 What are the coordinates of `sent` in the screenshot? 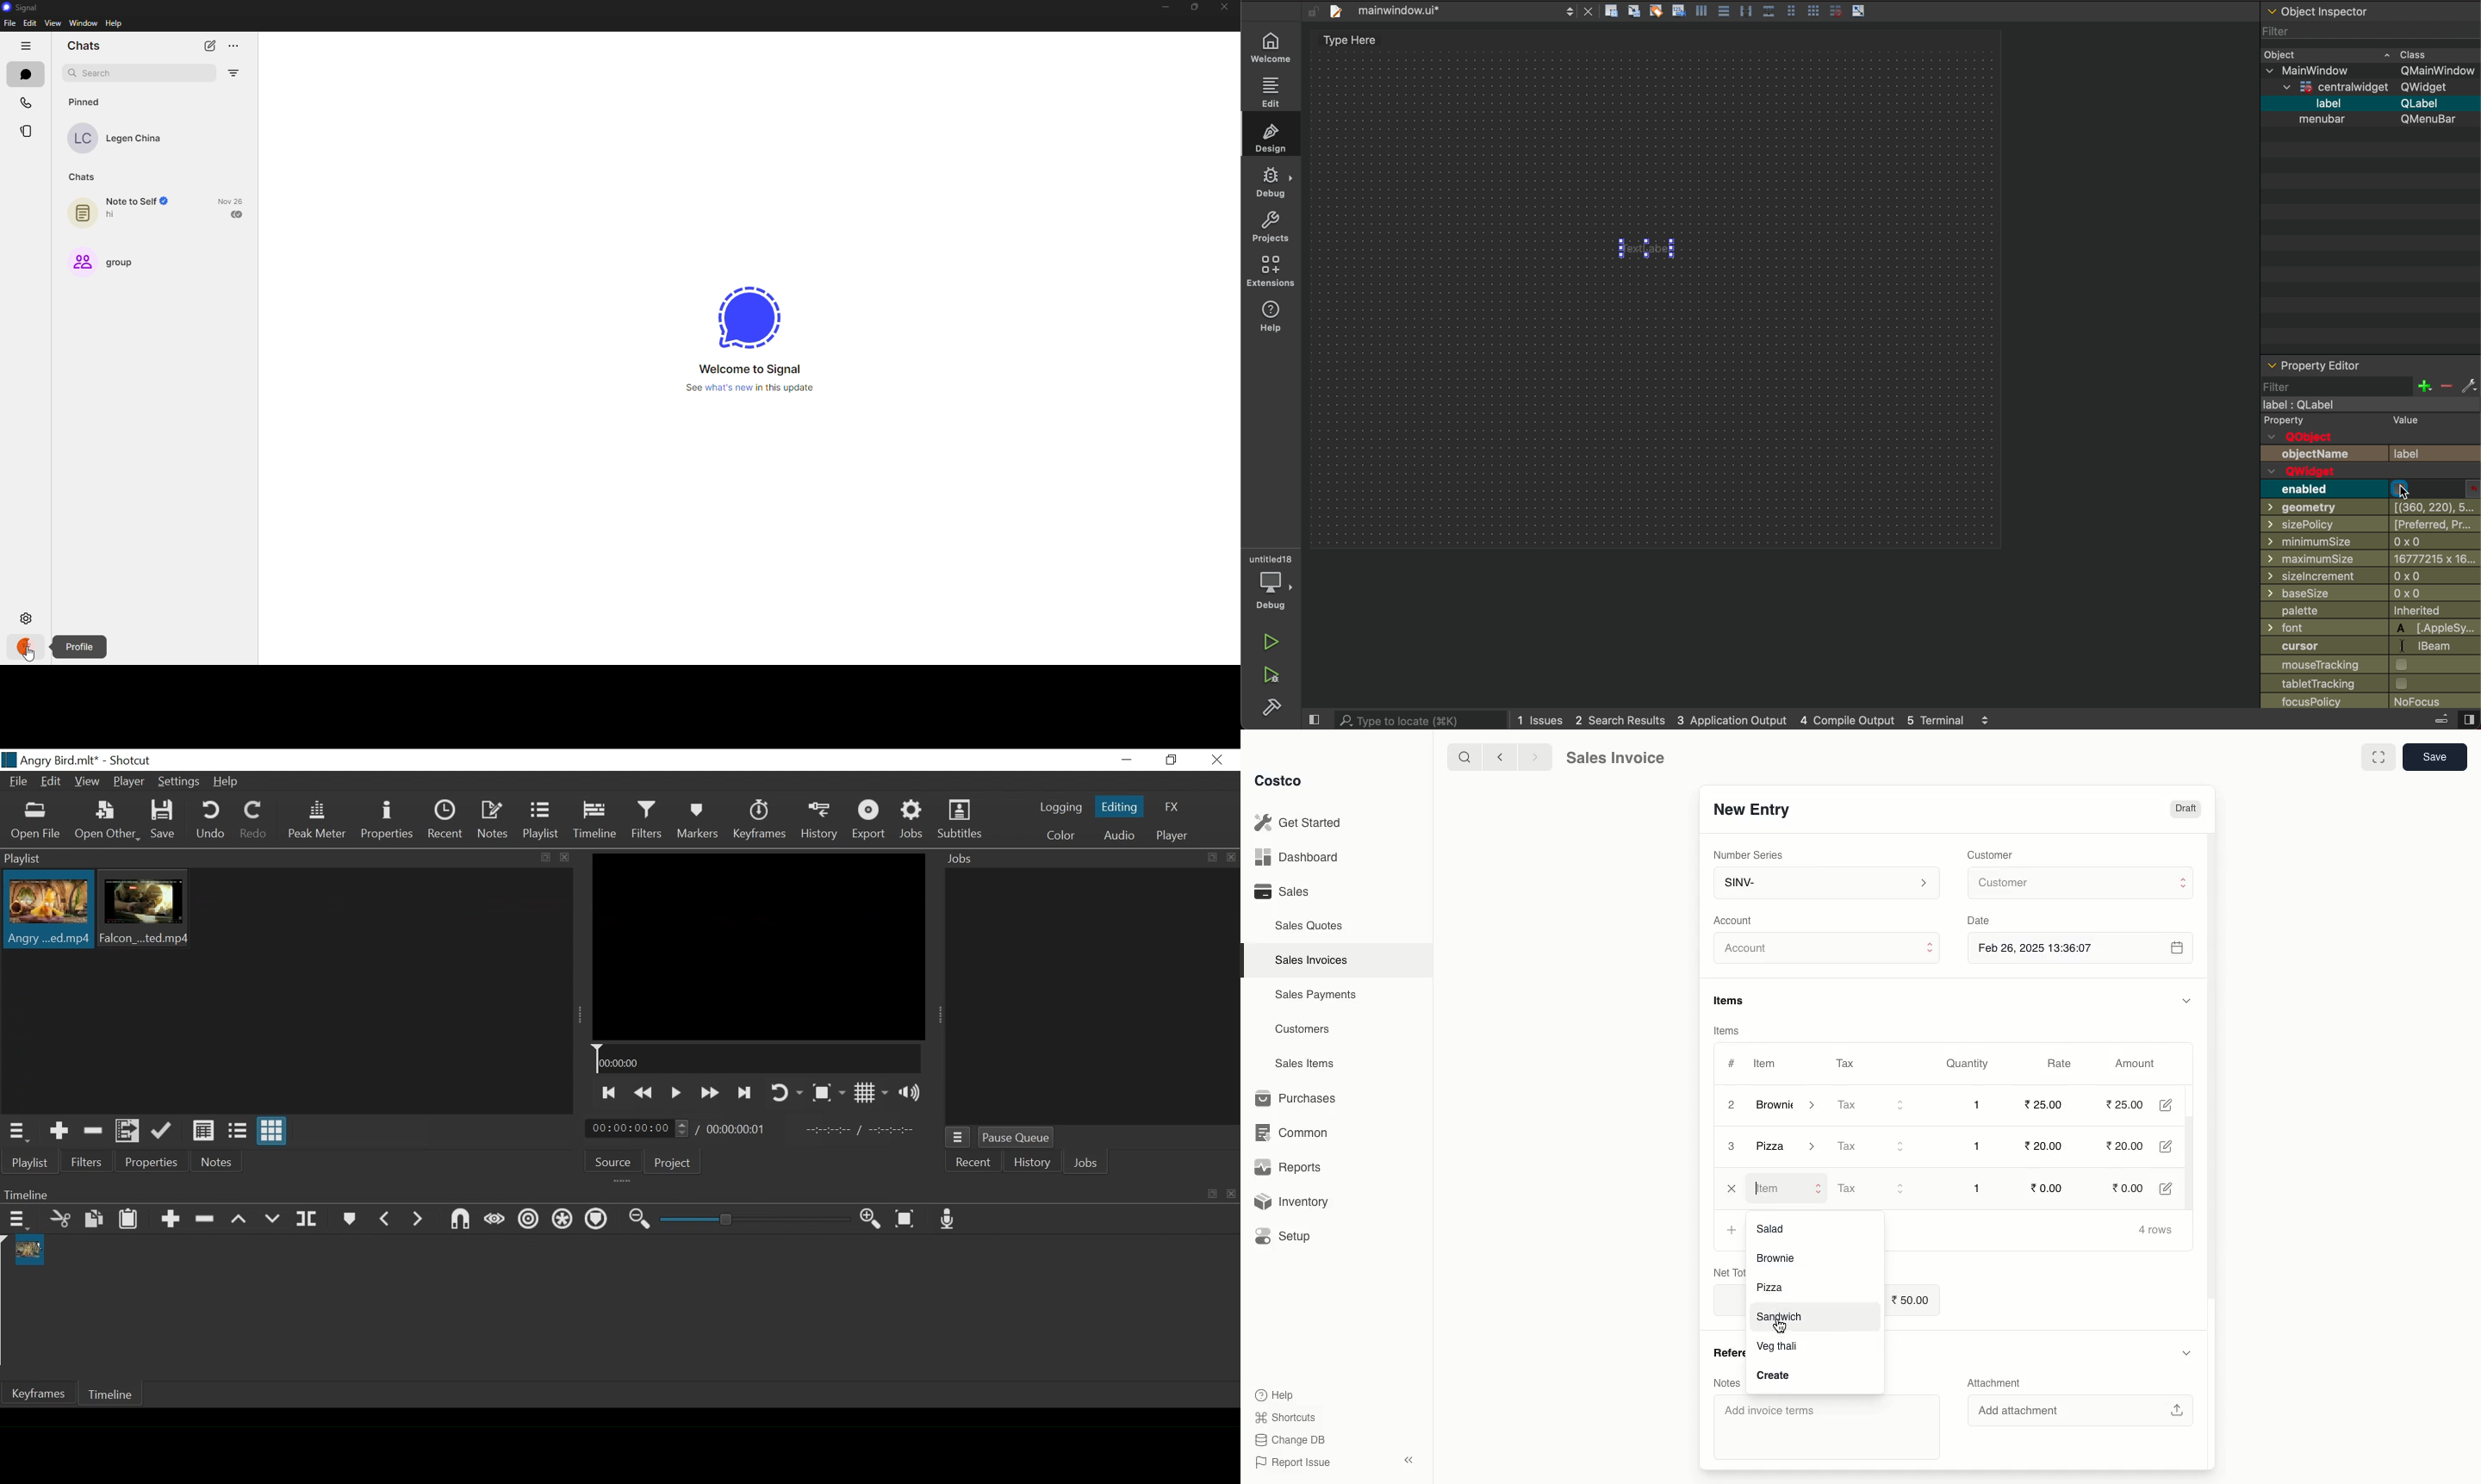 It's located at (238, 214).